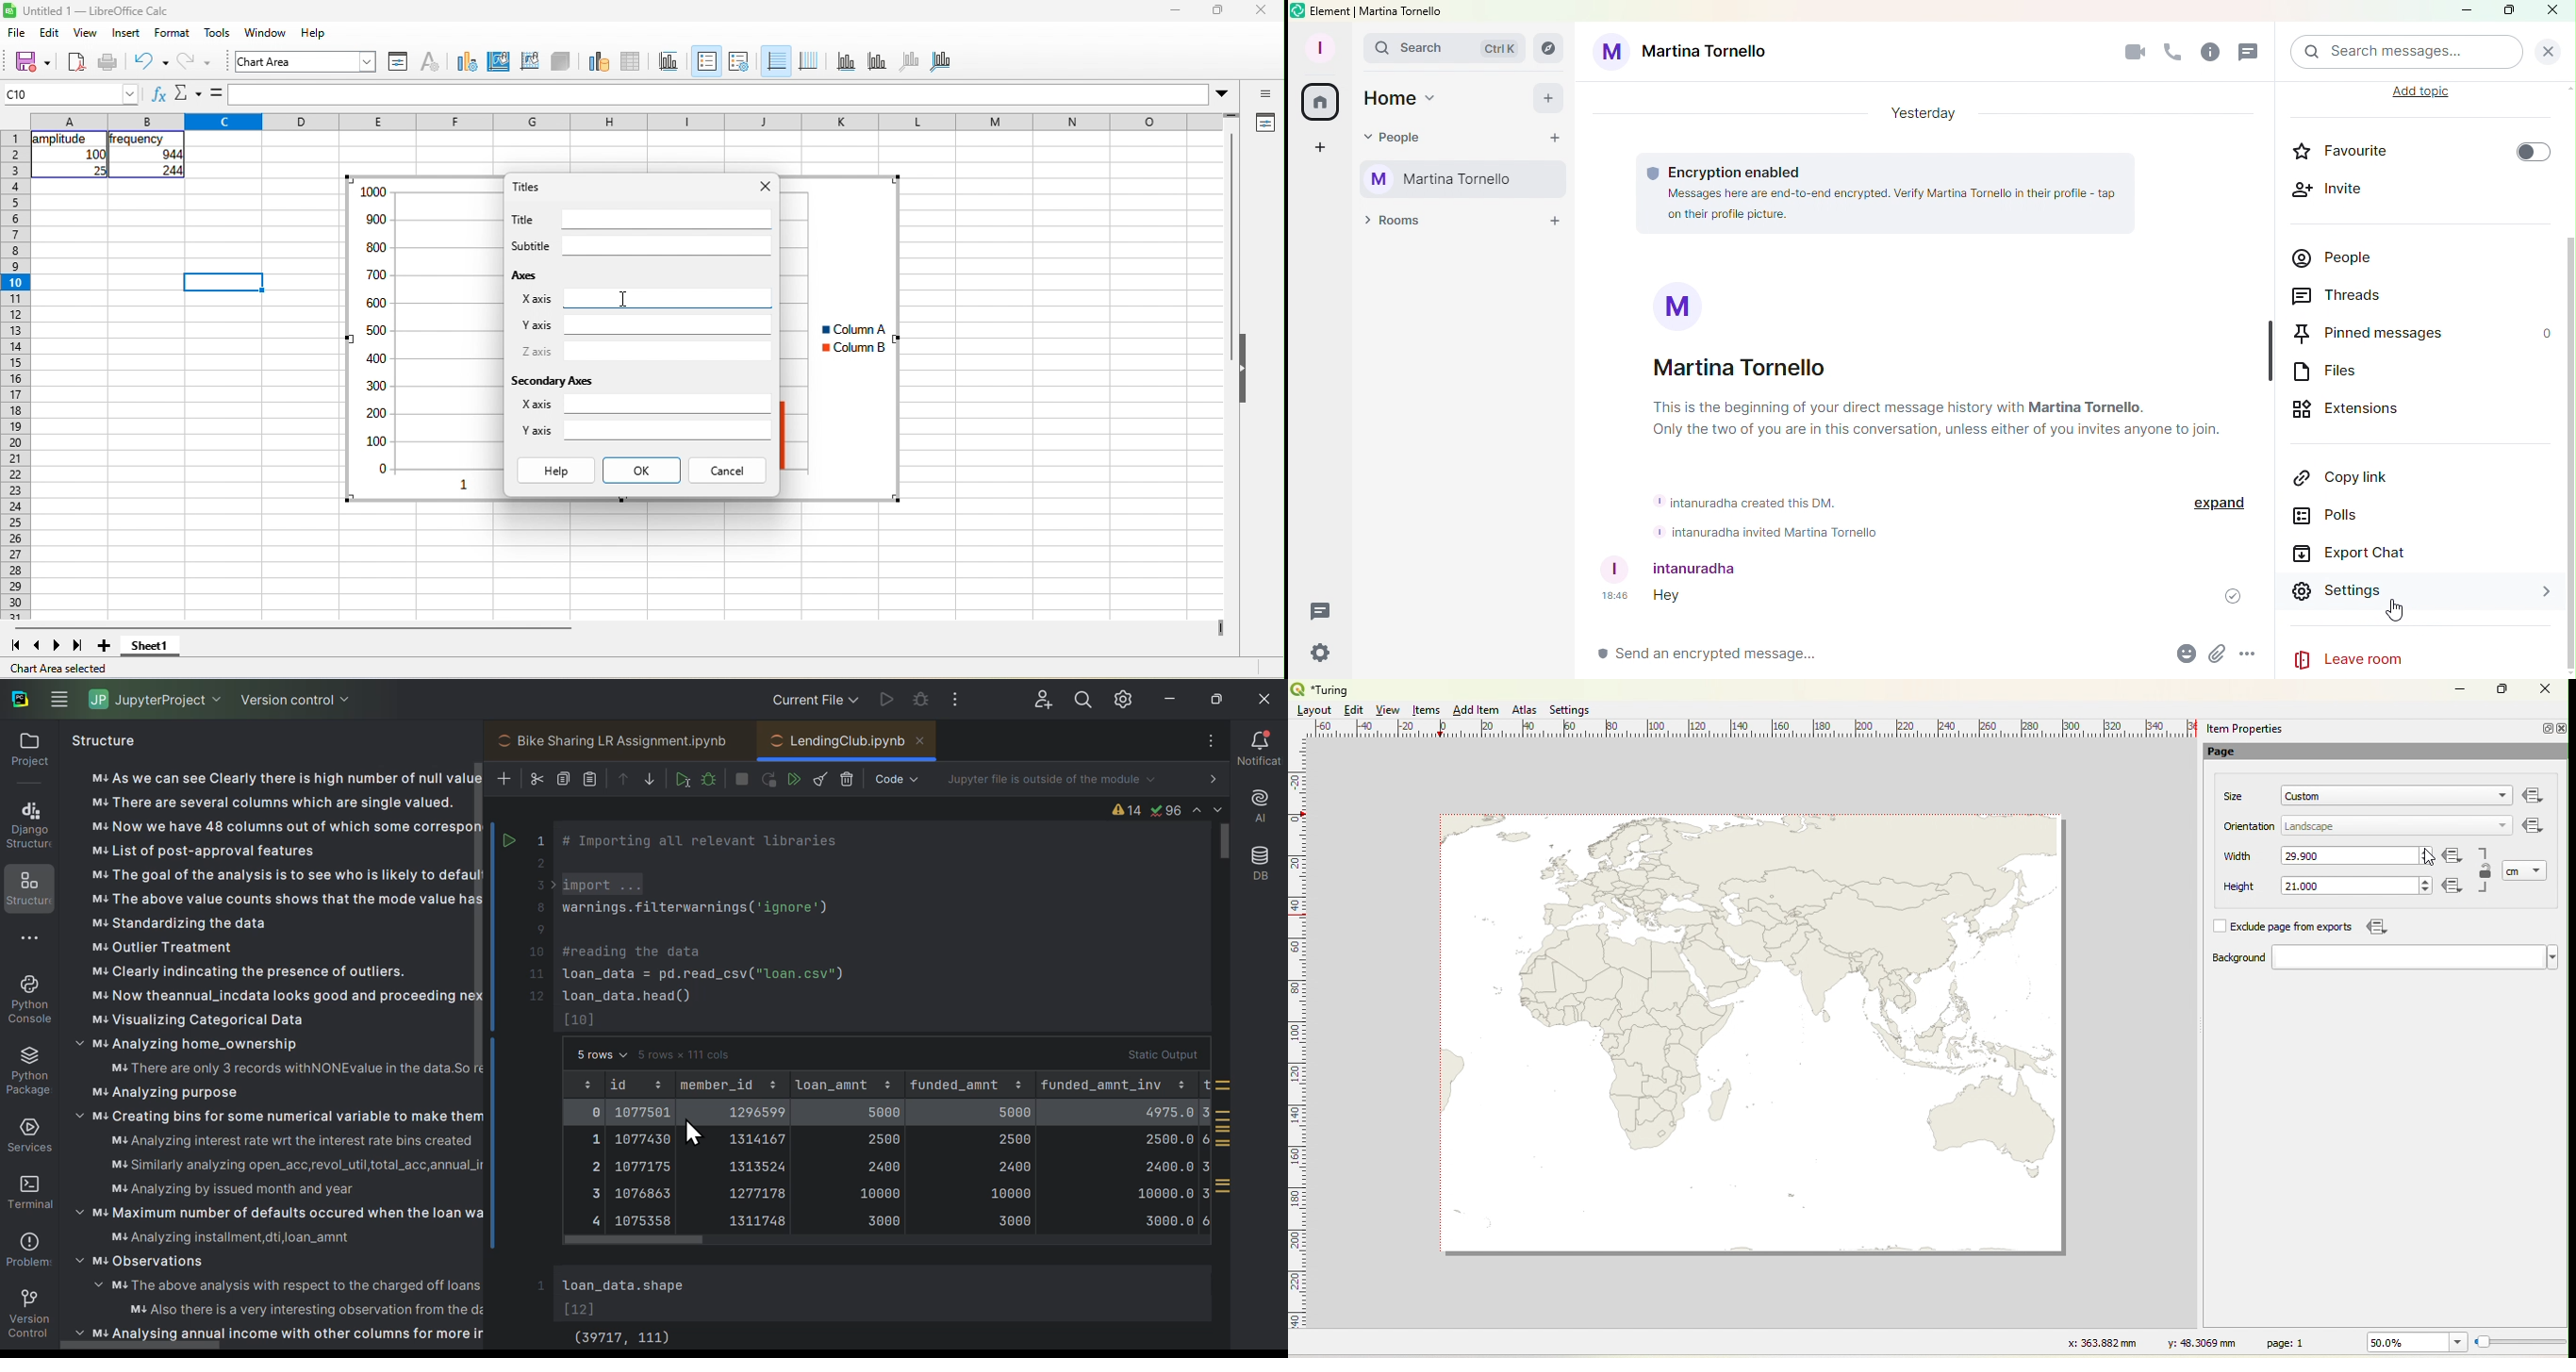 The width and height of the screenshot is (2576, 1372). What do you see at coordinates (1317, 654) in the screenshot?
I see `Quick settings` at bounding box center [1317, 654].